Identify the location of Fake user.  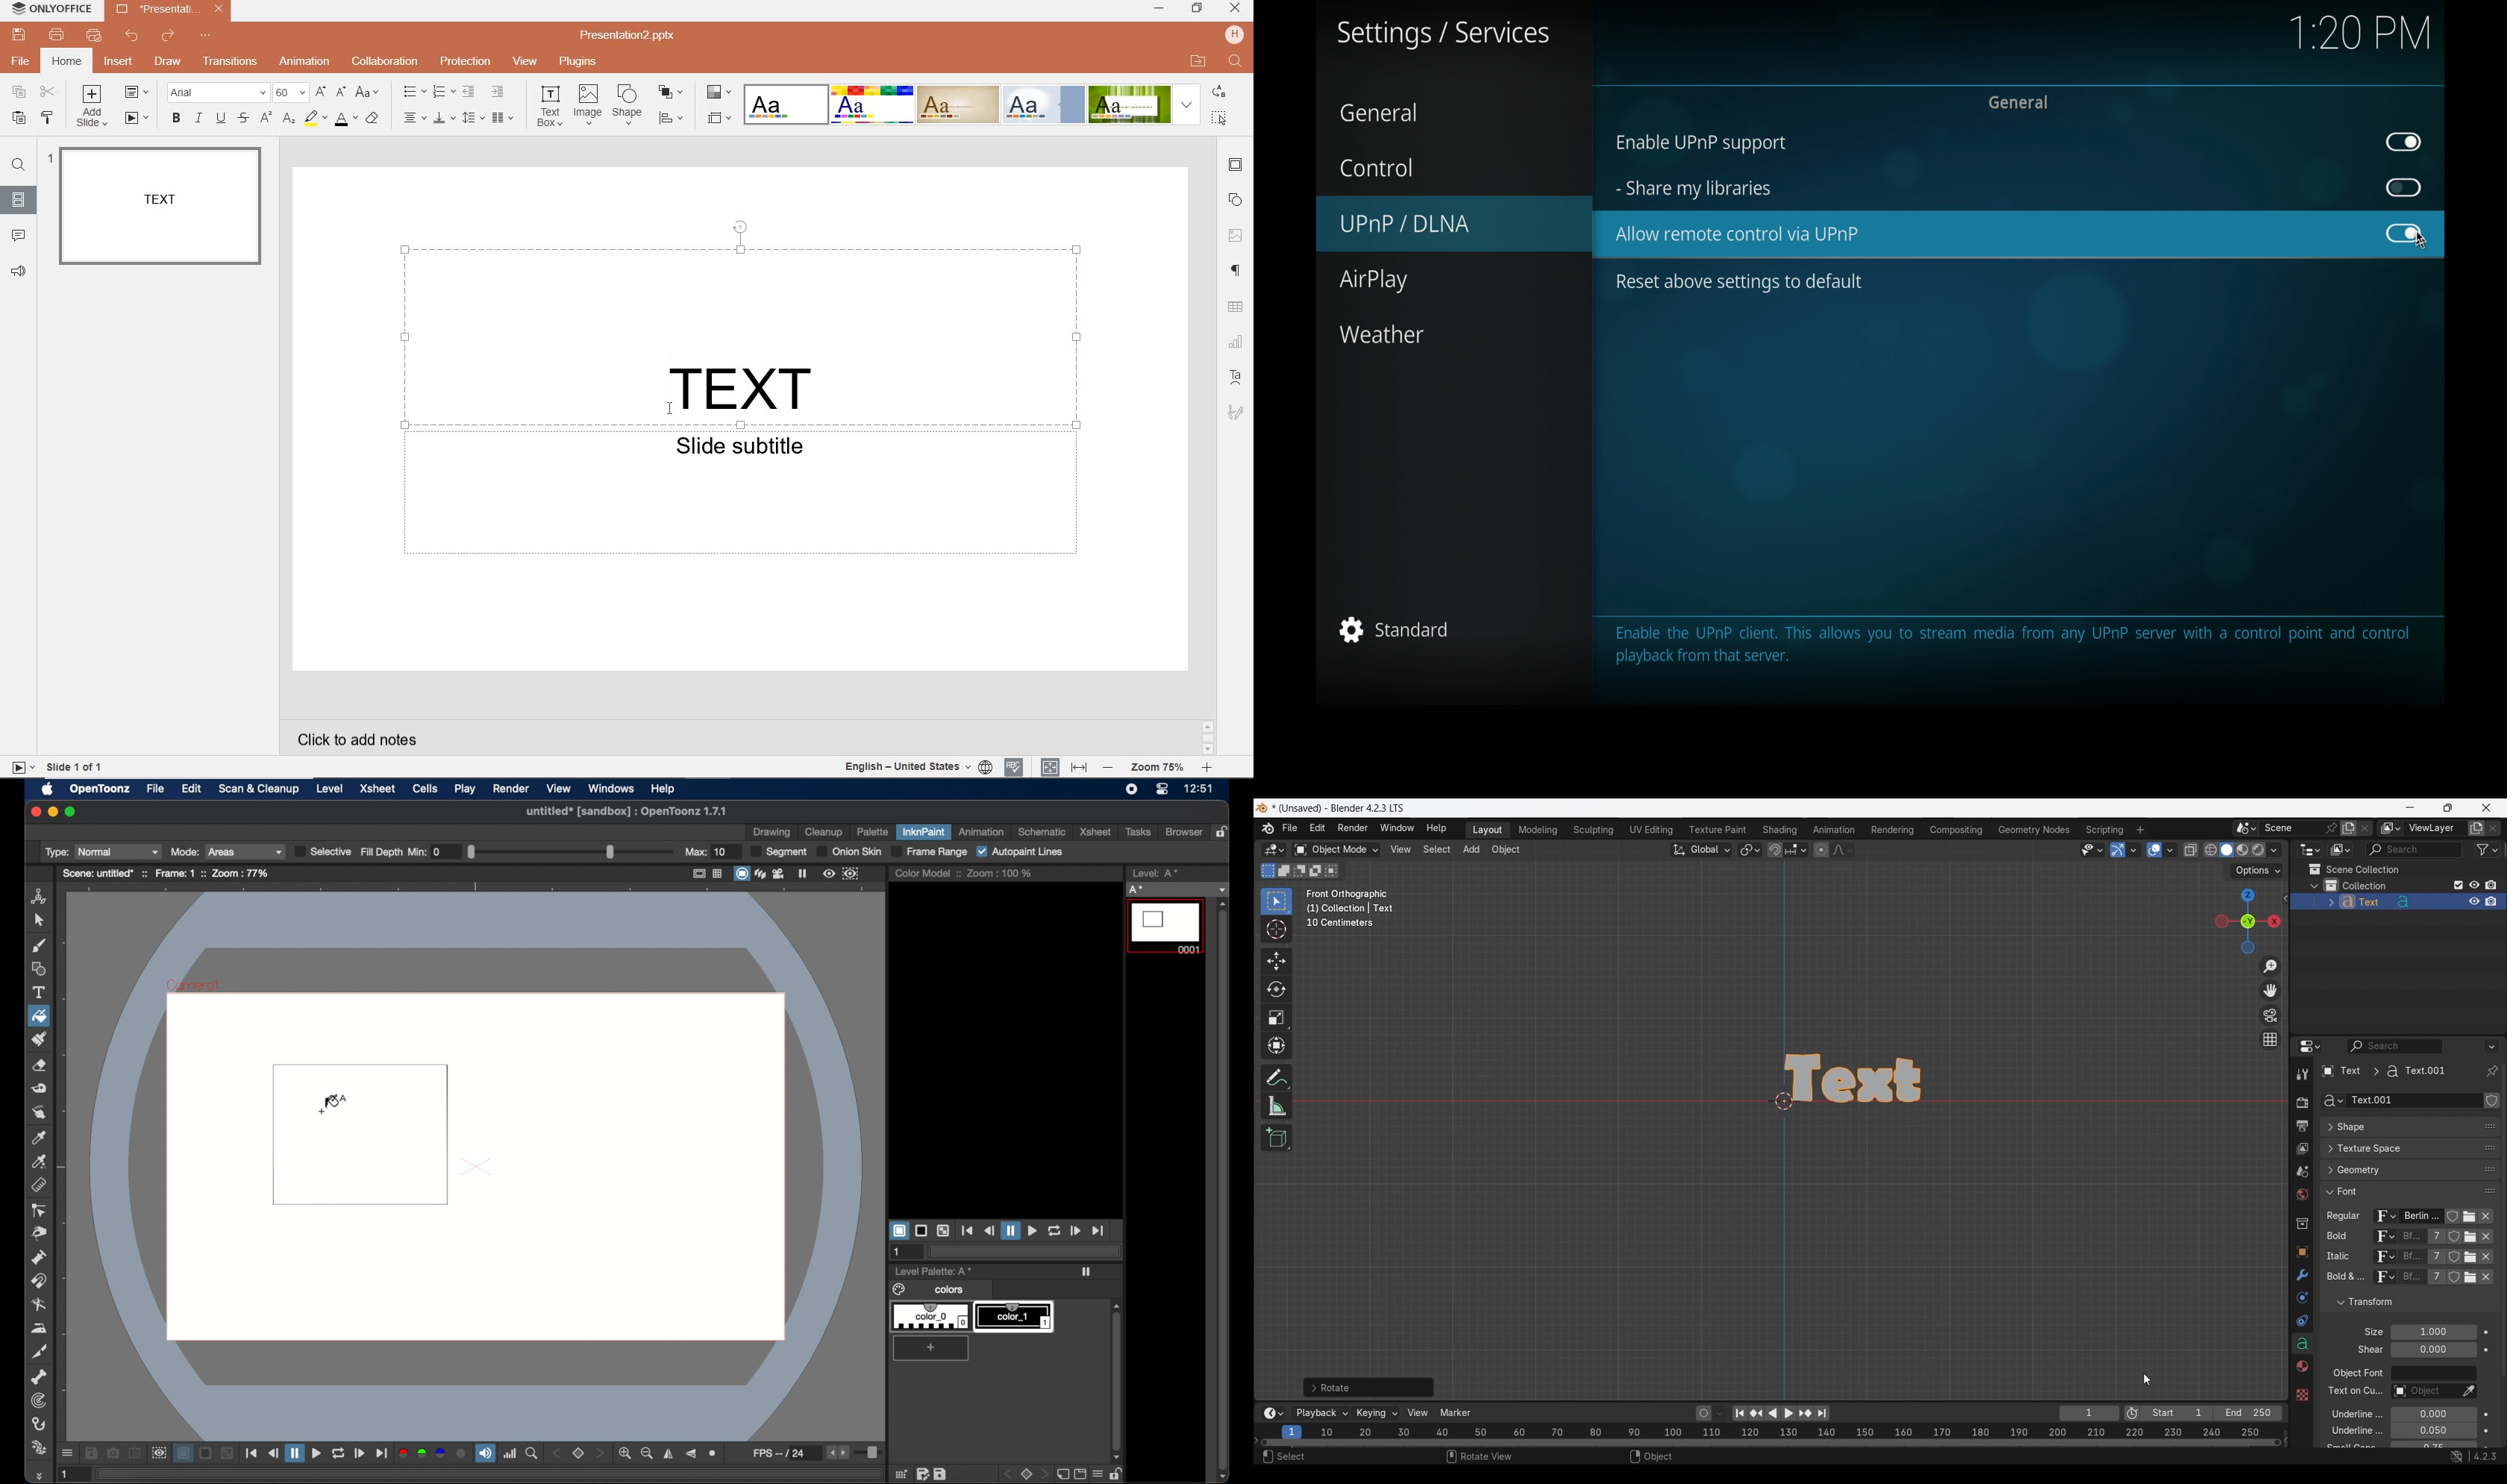
(2492, 1100).